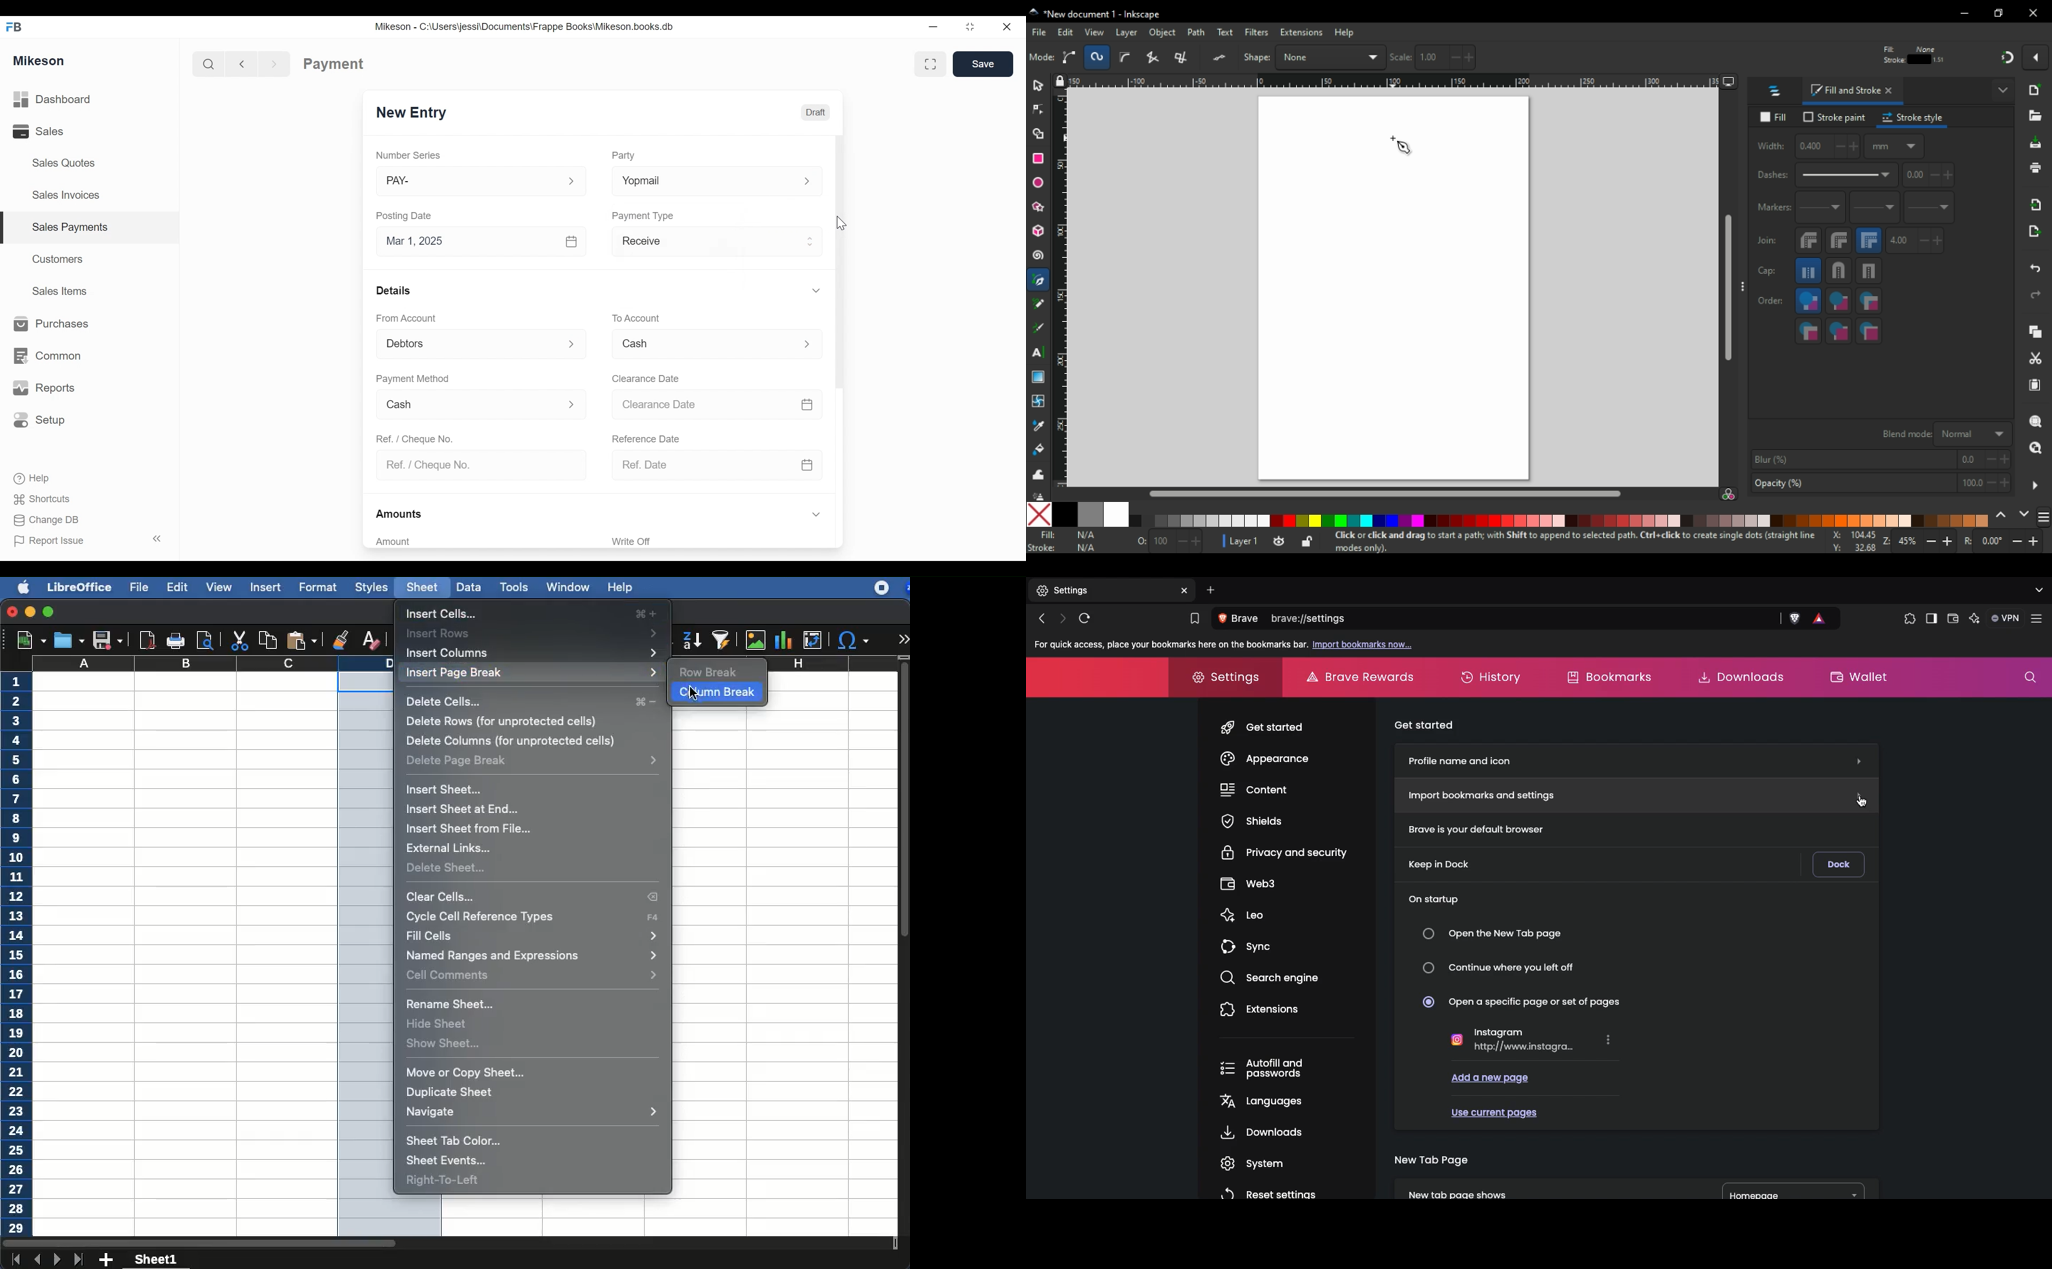  What do you see at coordinates (49, 520) in the screenshot?
I see `Change DB` at bounding box center [49, 520].